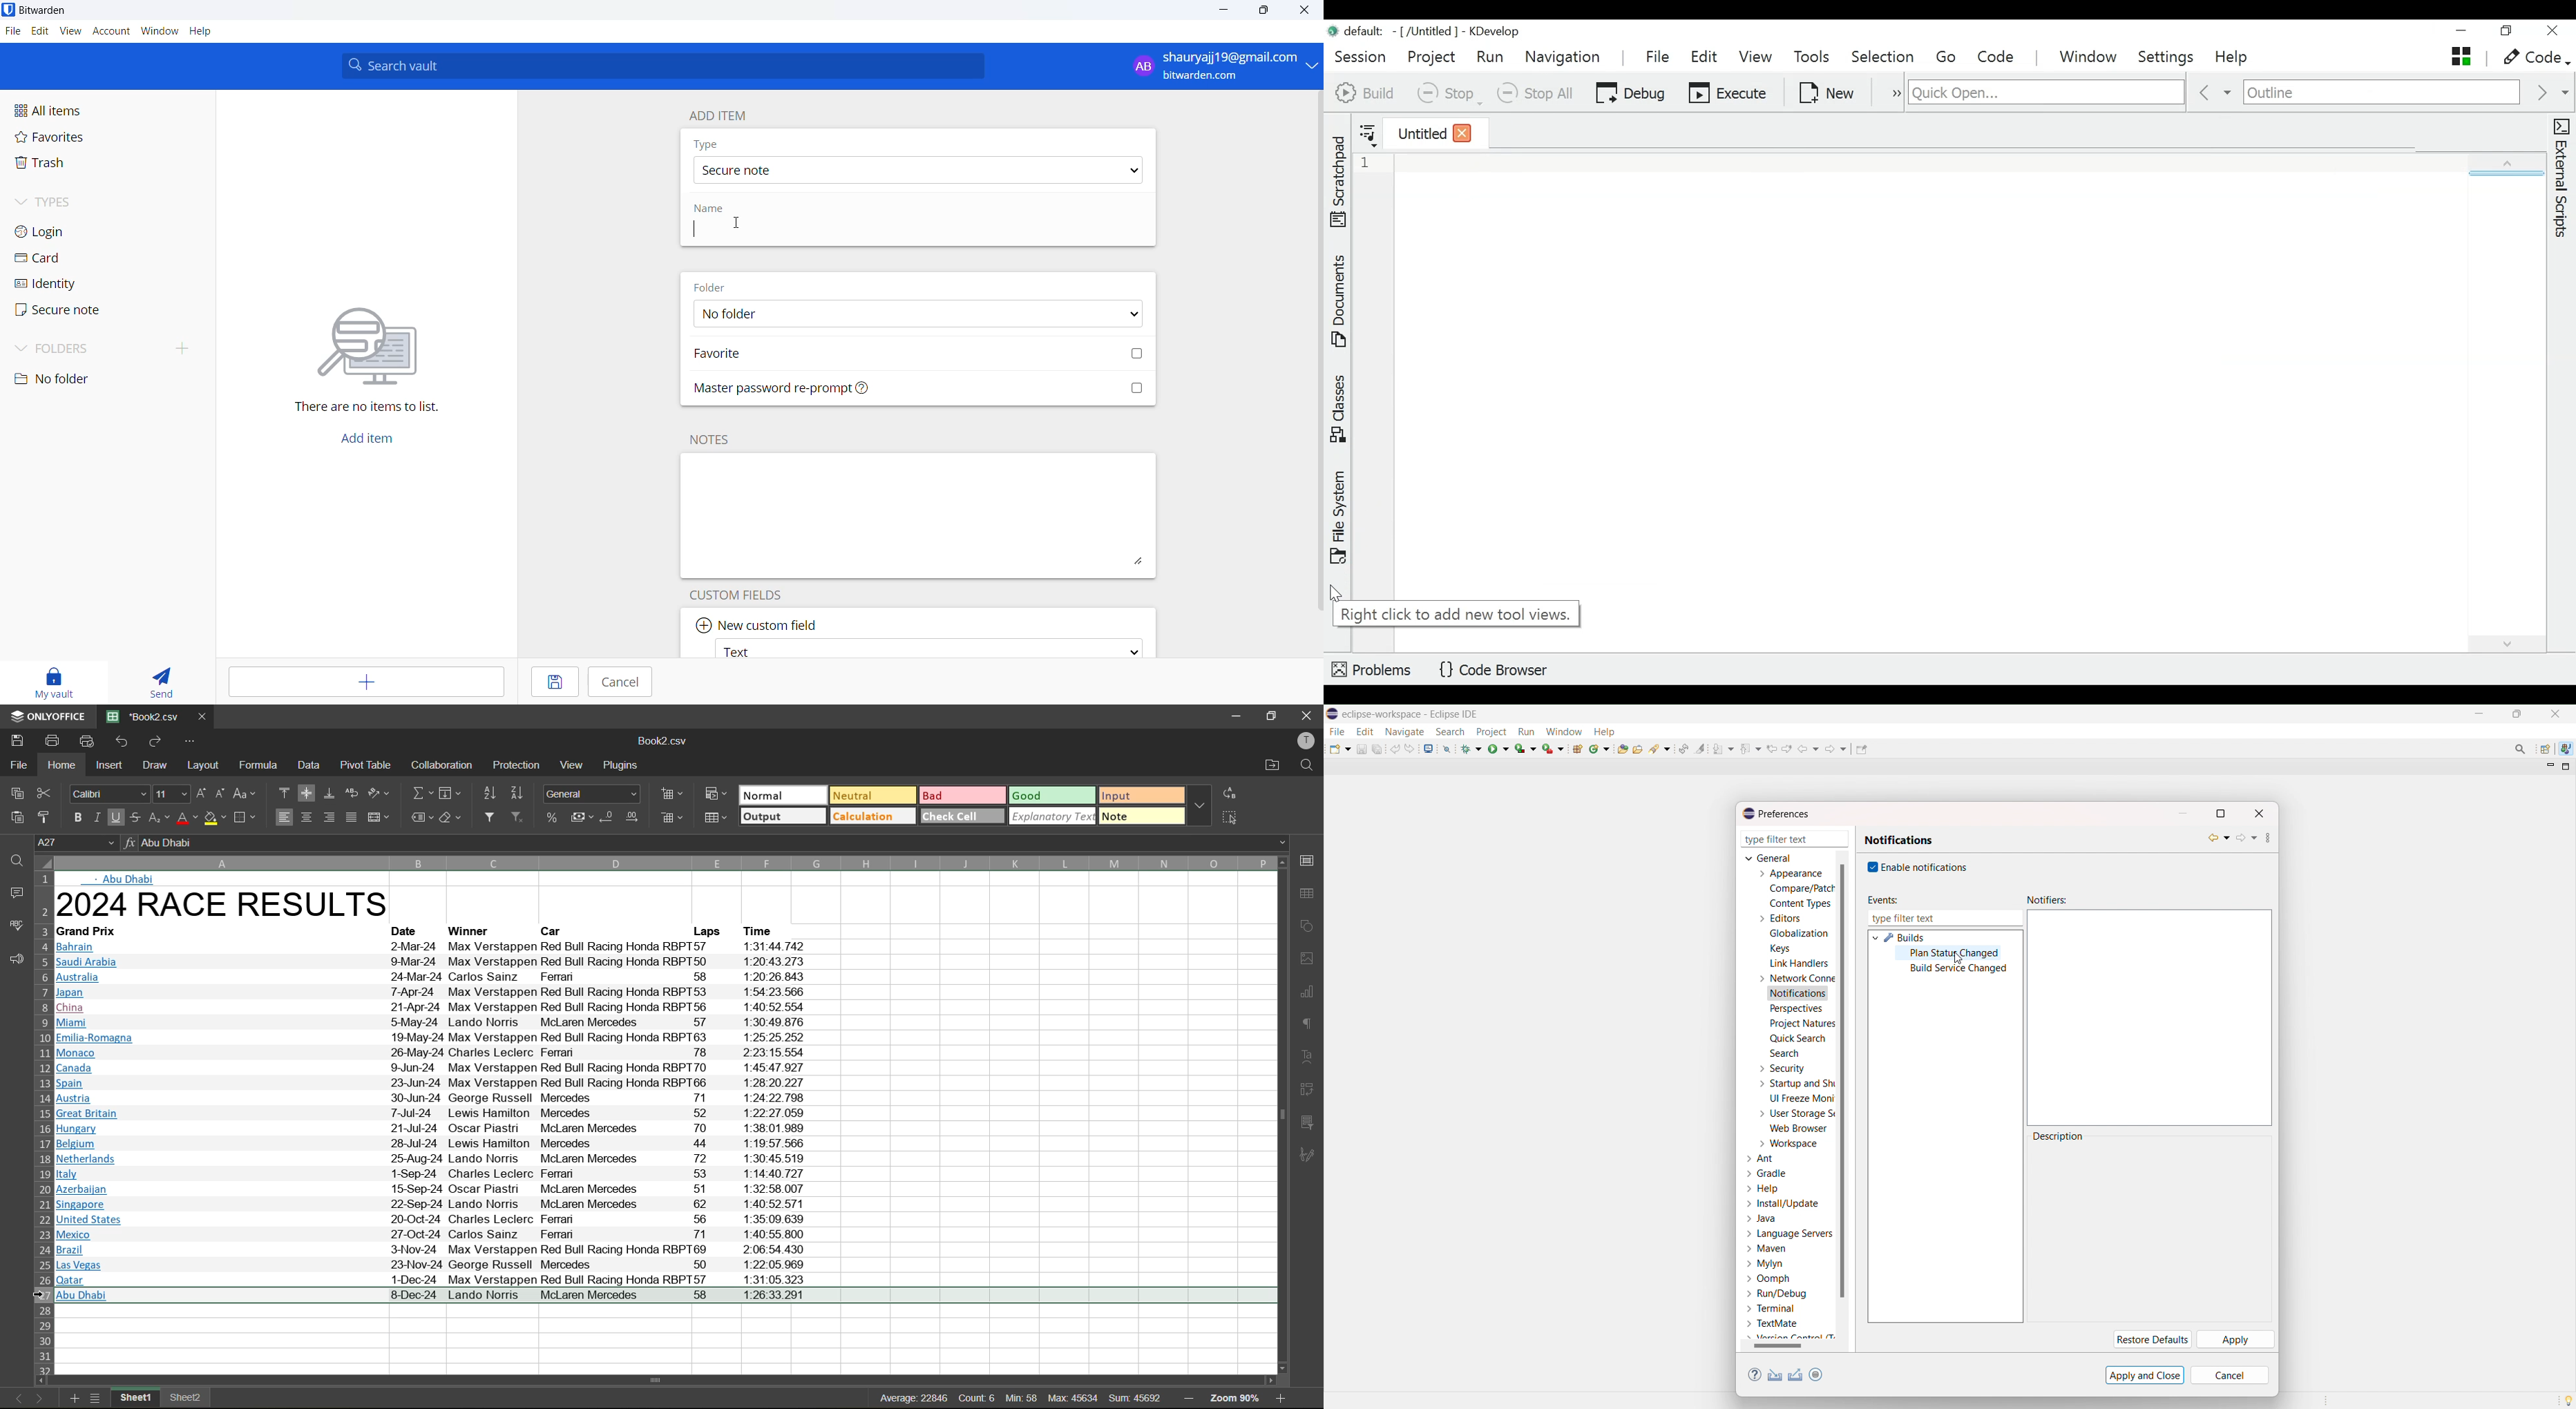  What do you see at coordinates (432, 963) in the screenshot?
I see `text info` at bounding box center [432, 963].